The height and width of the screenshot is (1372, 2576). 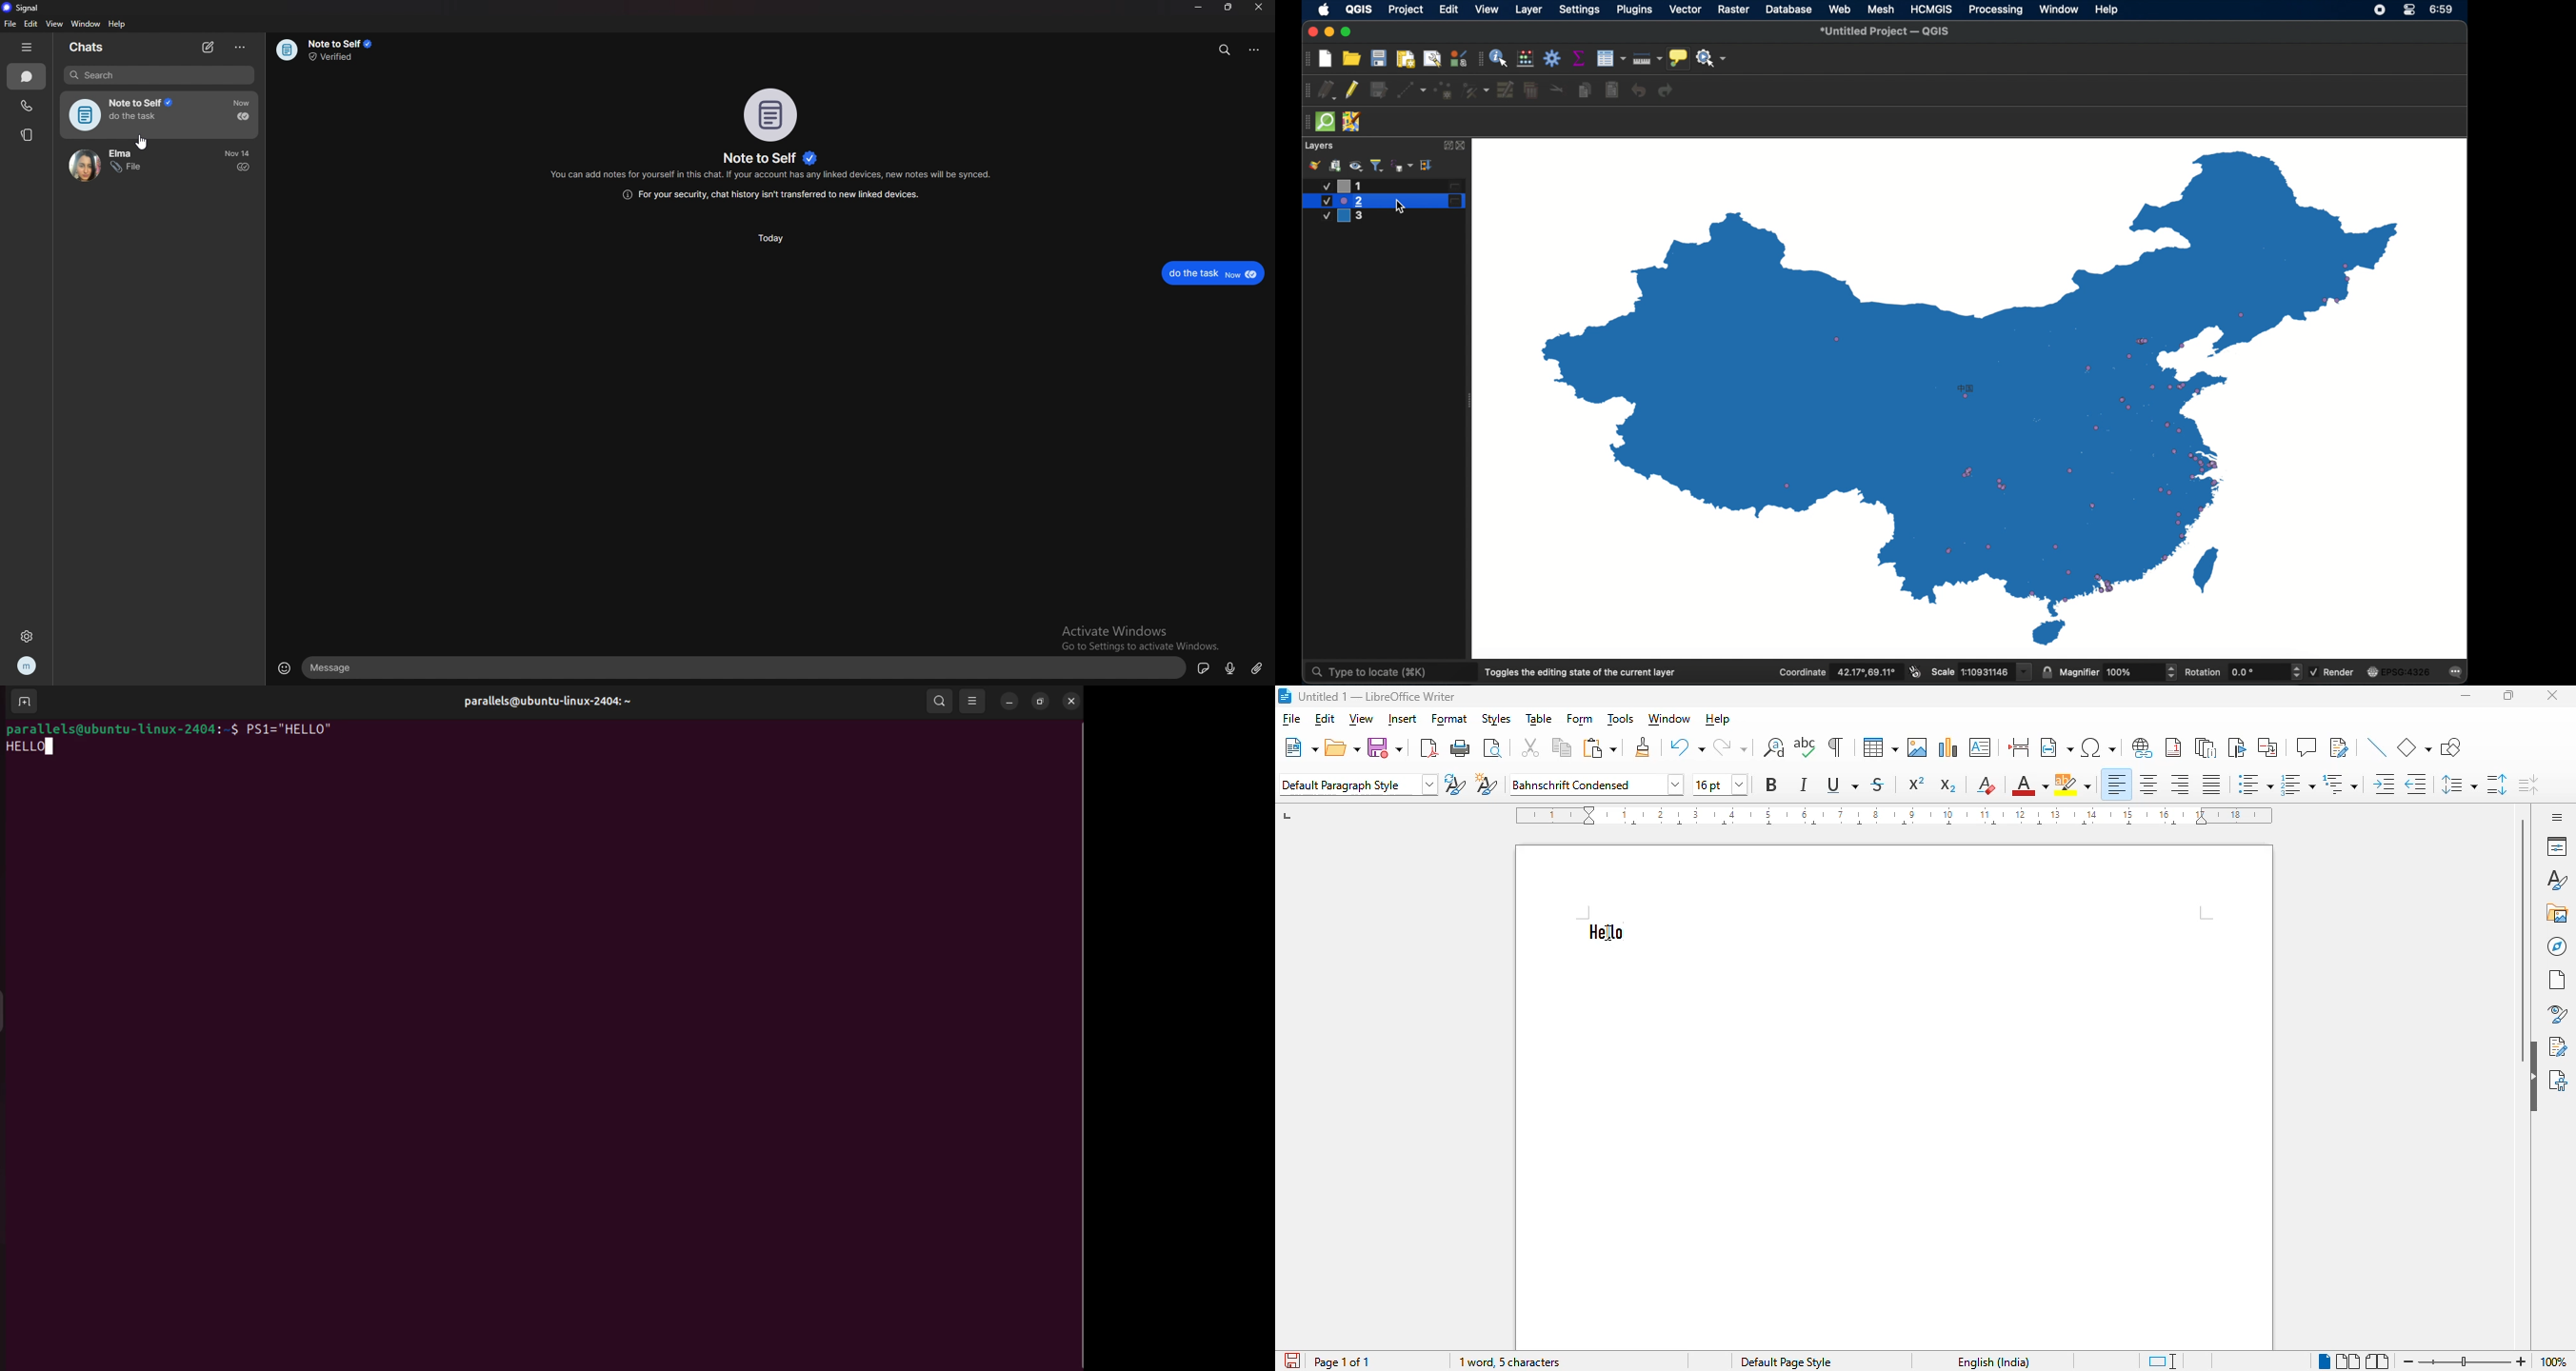 I want to click on clone formatting, so click(x=1643, y=745).